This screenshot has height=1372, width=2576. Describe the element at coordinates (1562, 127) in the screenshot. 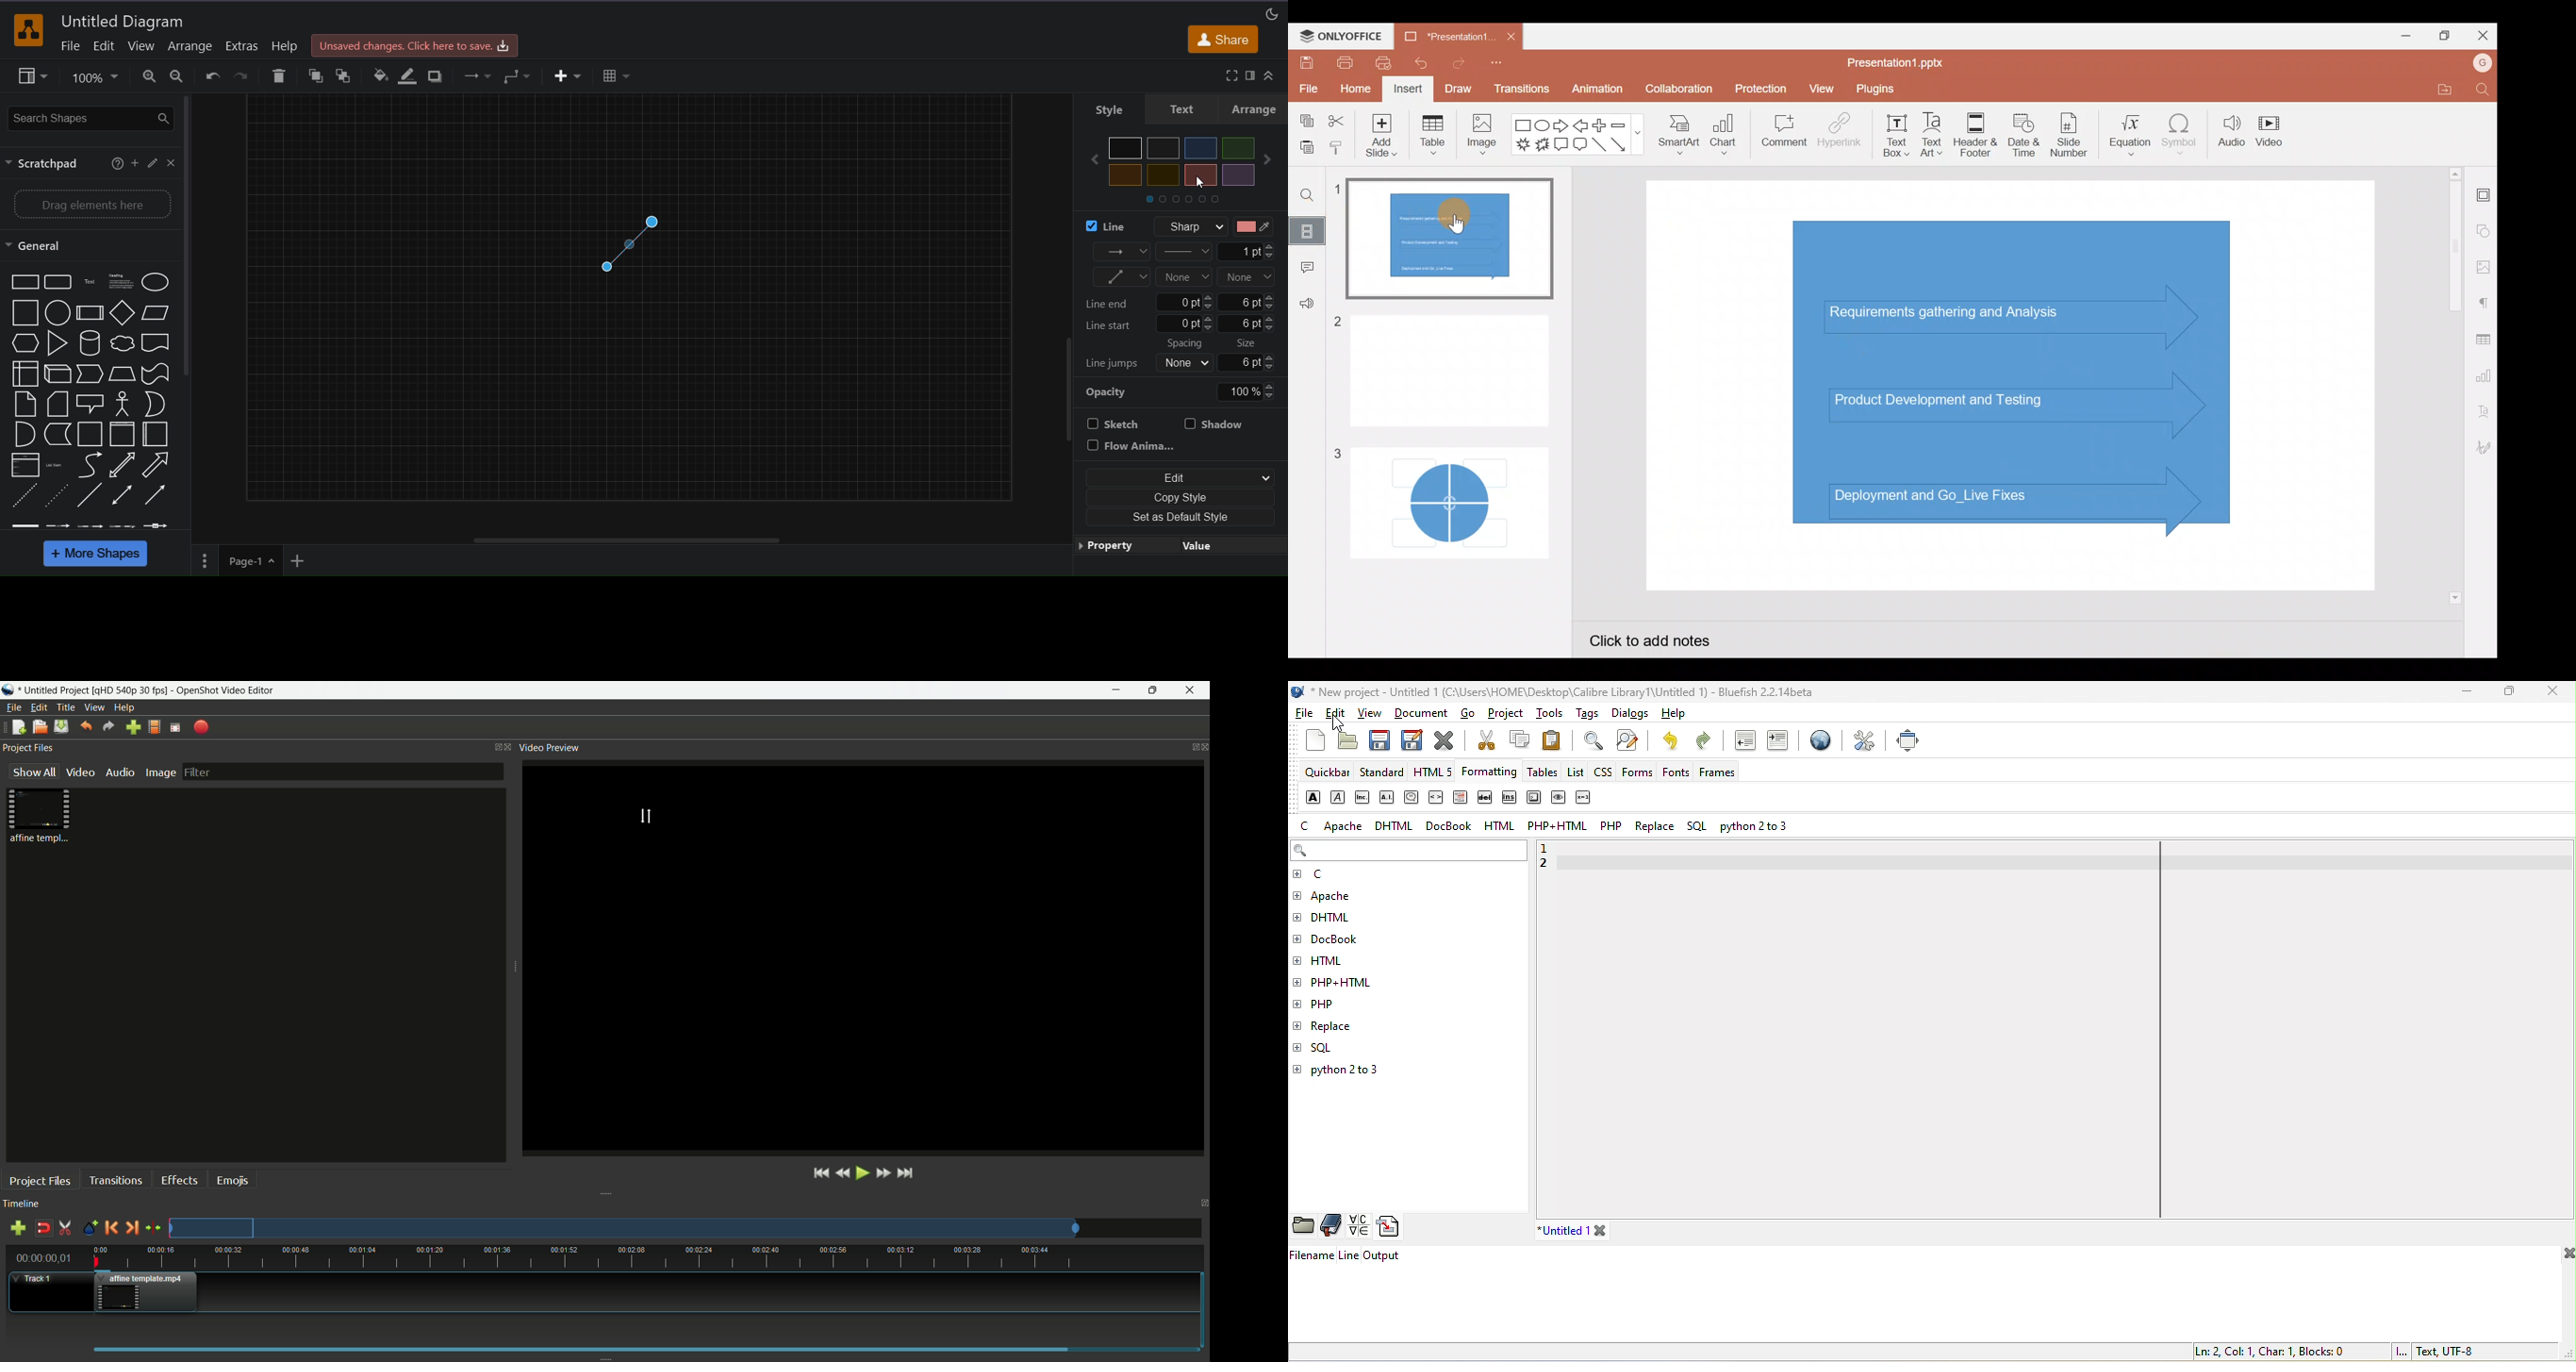

I see `Right arrow` at that location.